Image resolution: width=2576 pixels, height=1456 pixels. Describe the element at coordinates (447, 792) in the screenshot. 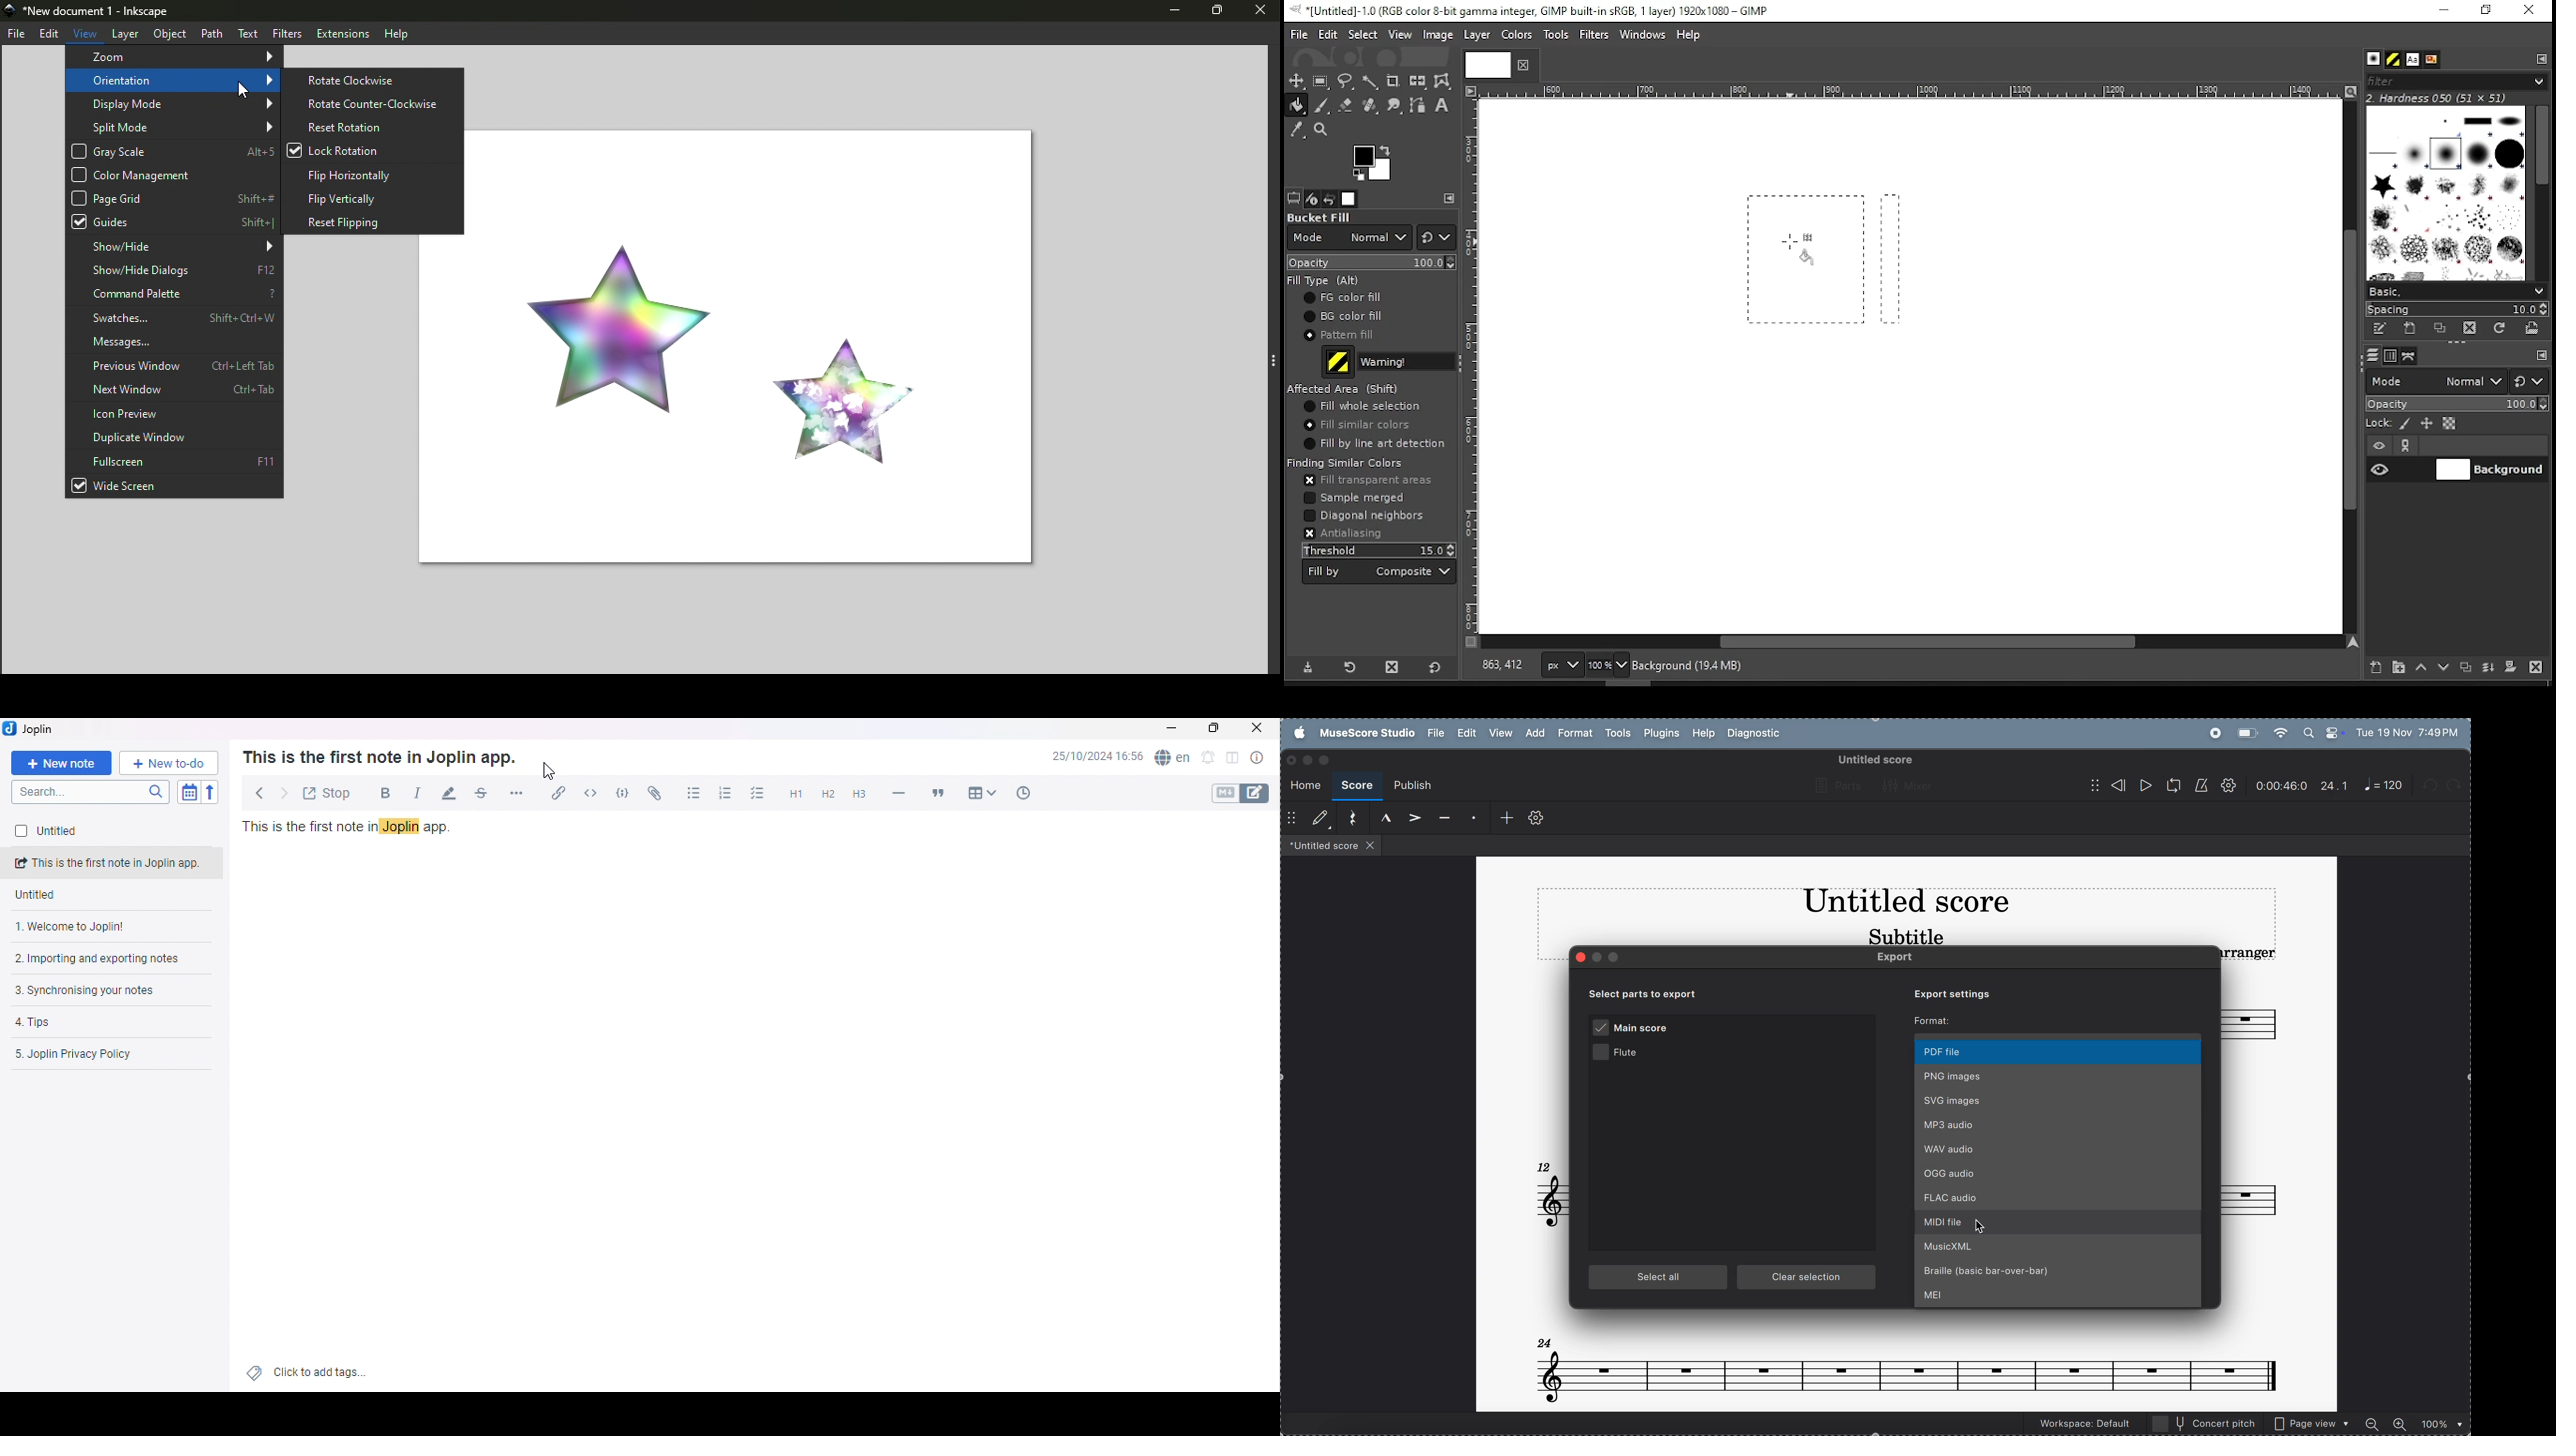

I see `Highlight` at that location.